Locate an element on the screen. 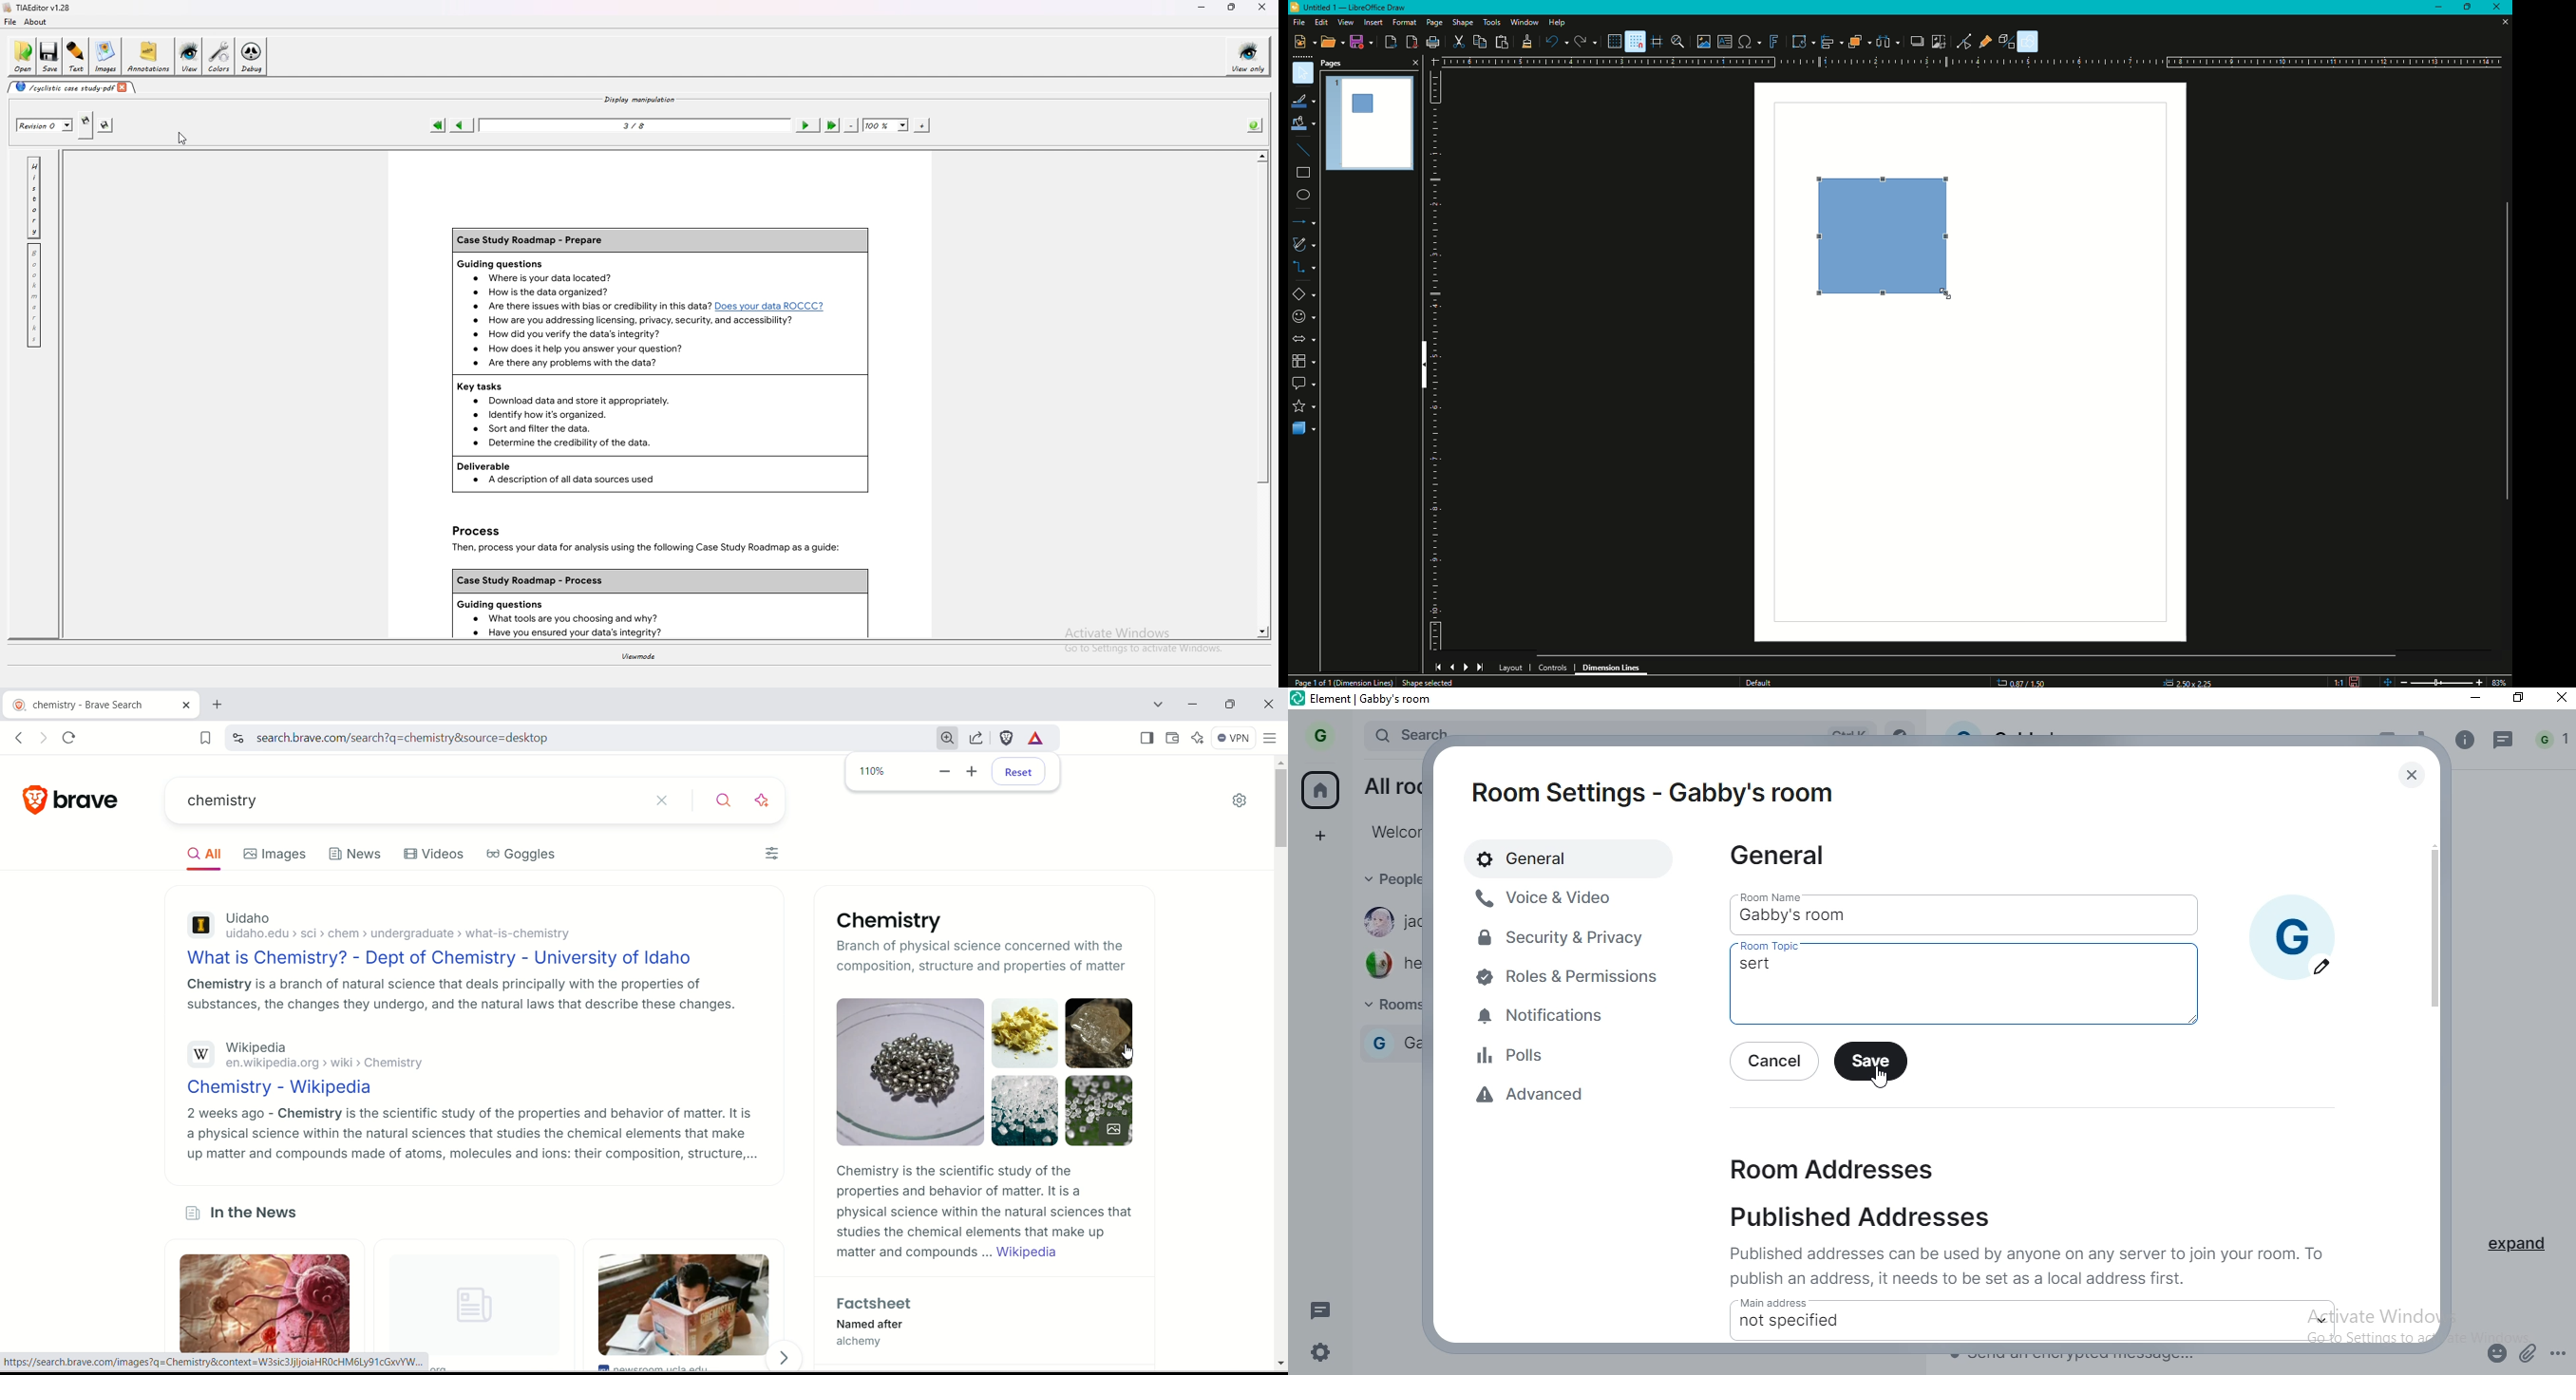  Redo is located at coordinates (1585, 42).